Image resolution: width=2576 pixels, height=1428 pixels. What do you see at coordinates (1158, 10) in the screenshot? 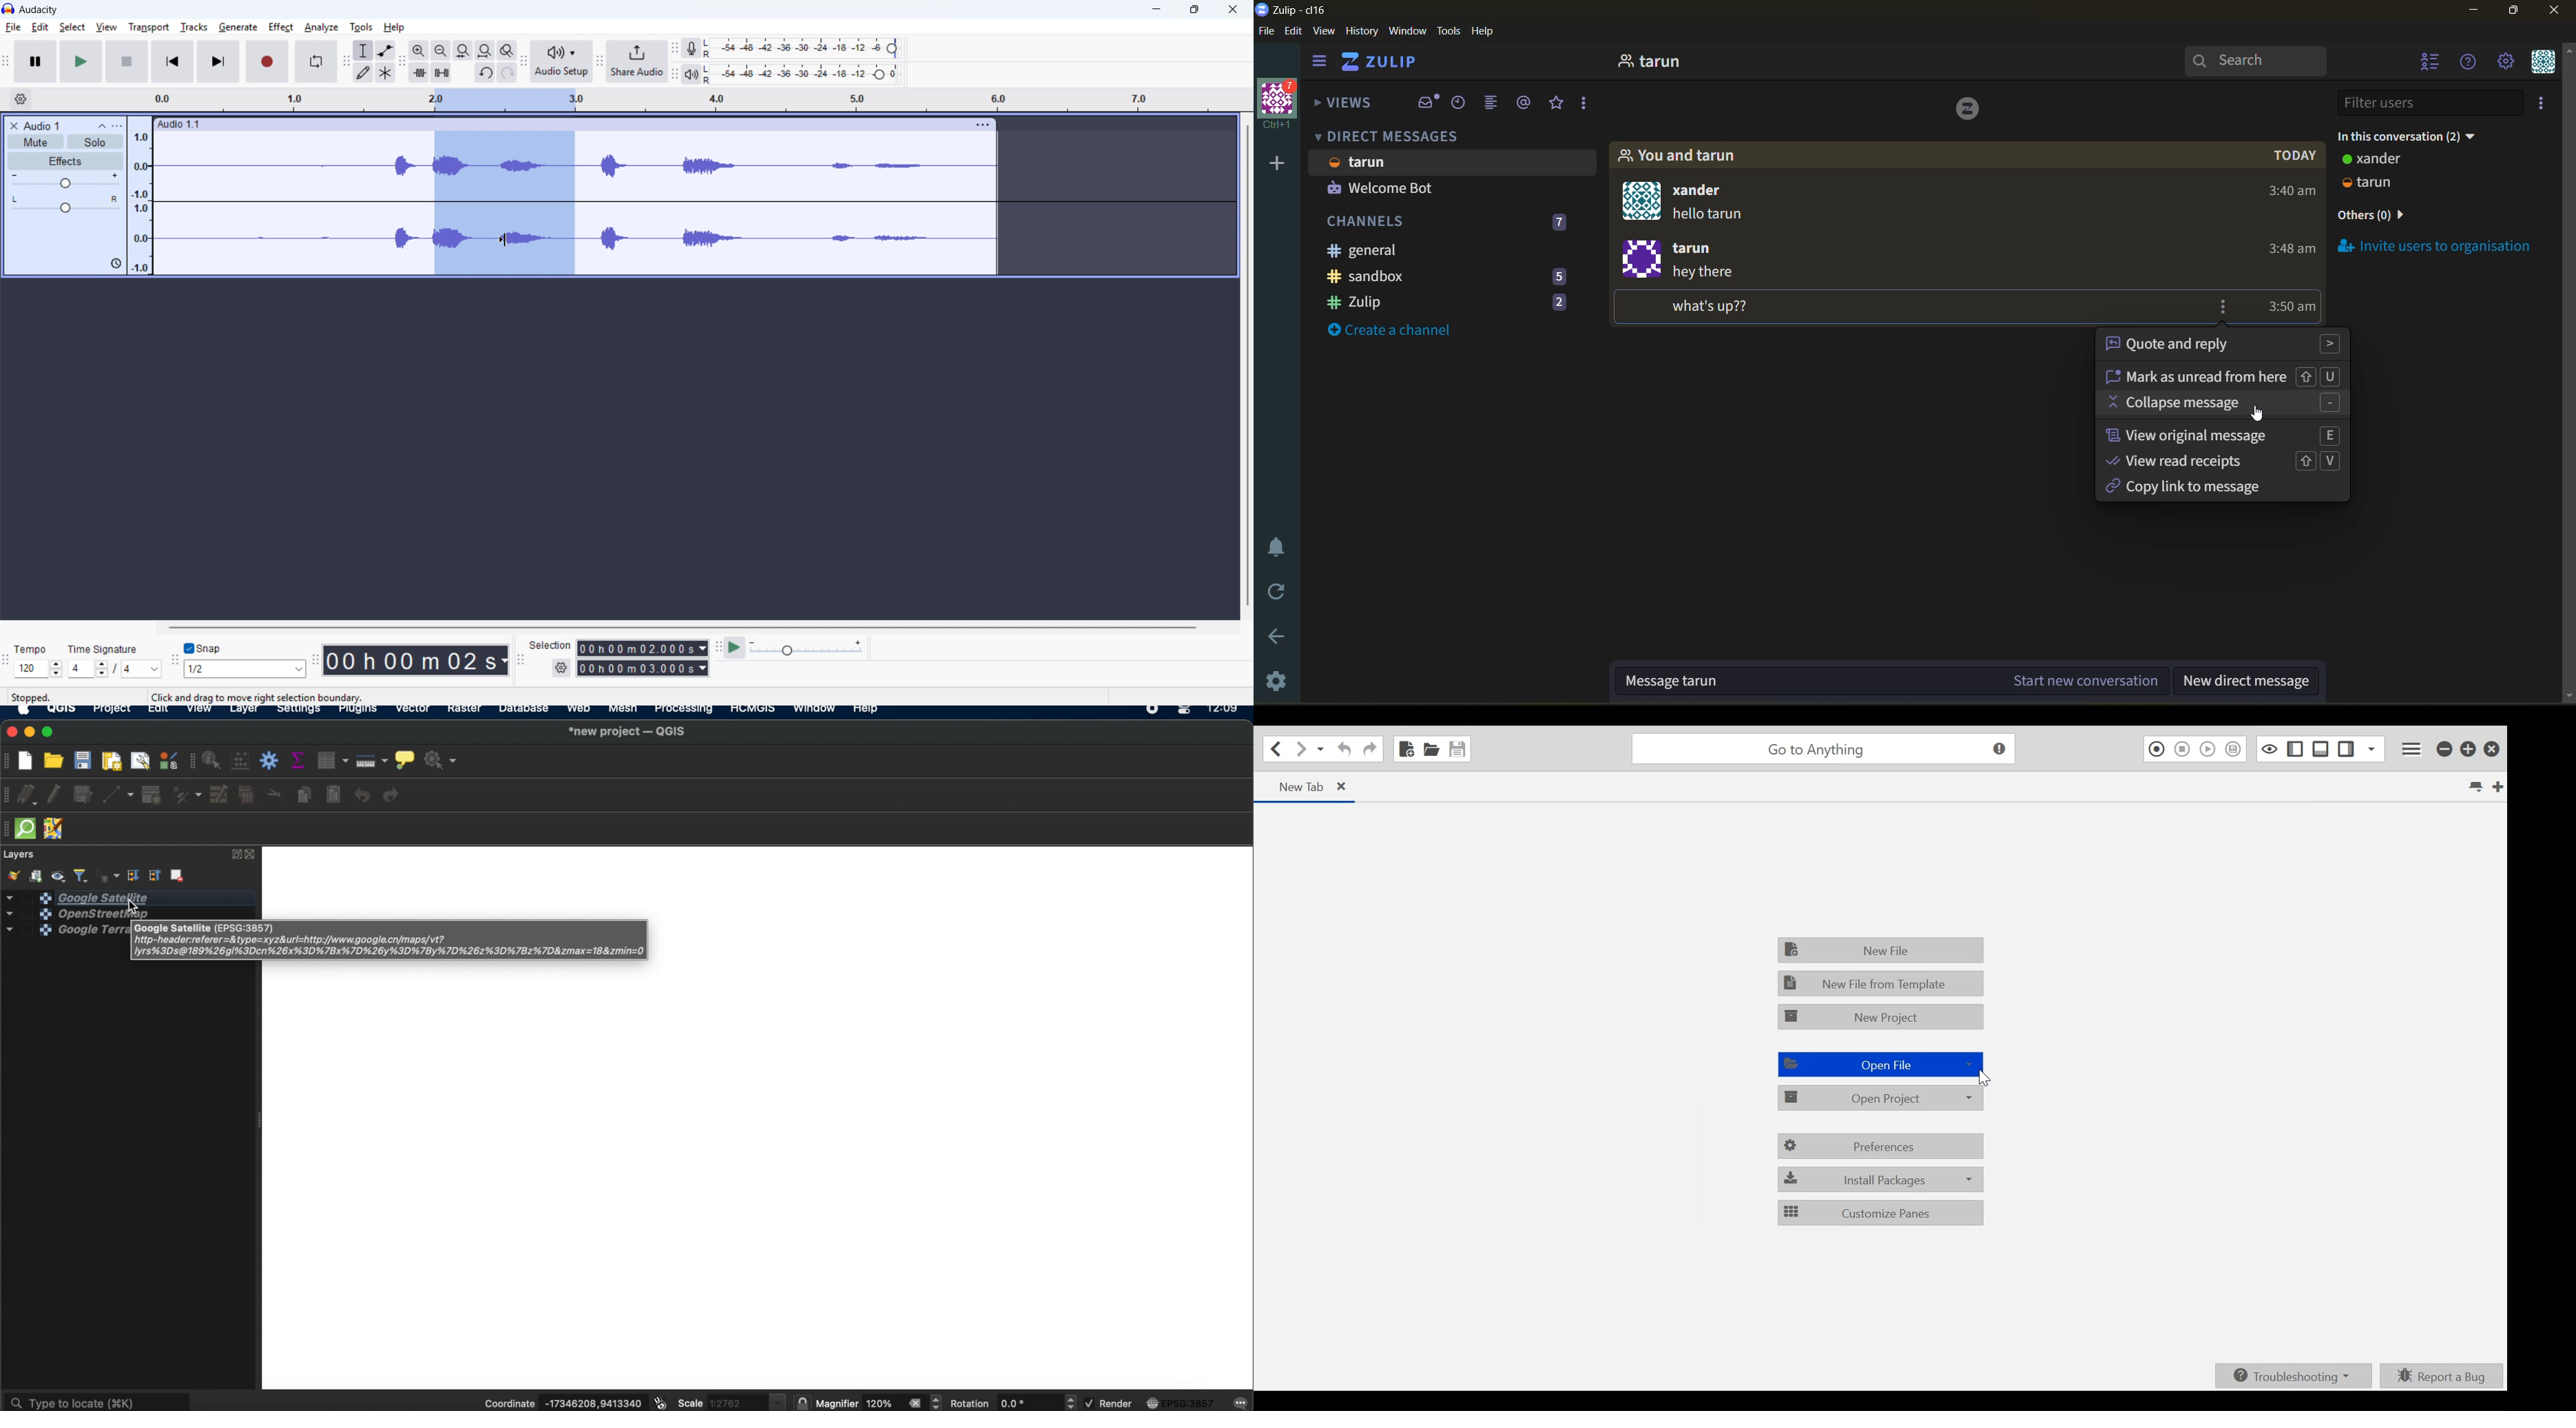
I see `minimise` at bounding box center [1158, 10].